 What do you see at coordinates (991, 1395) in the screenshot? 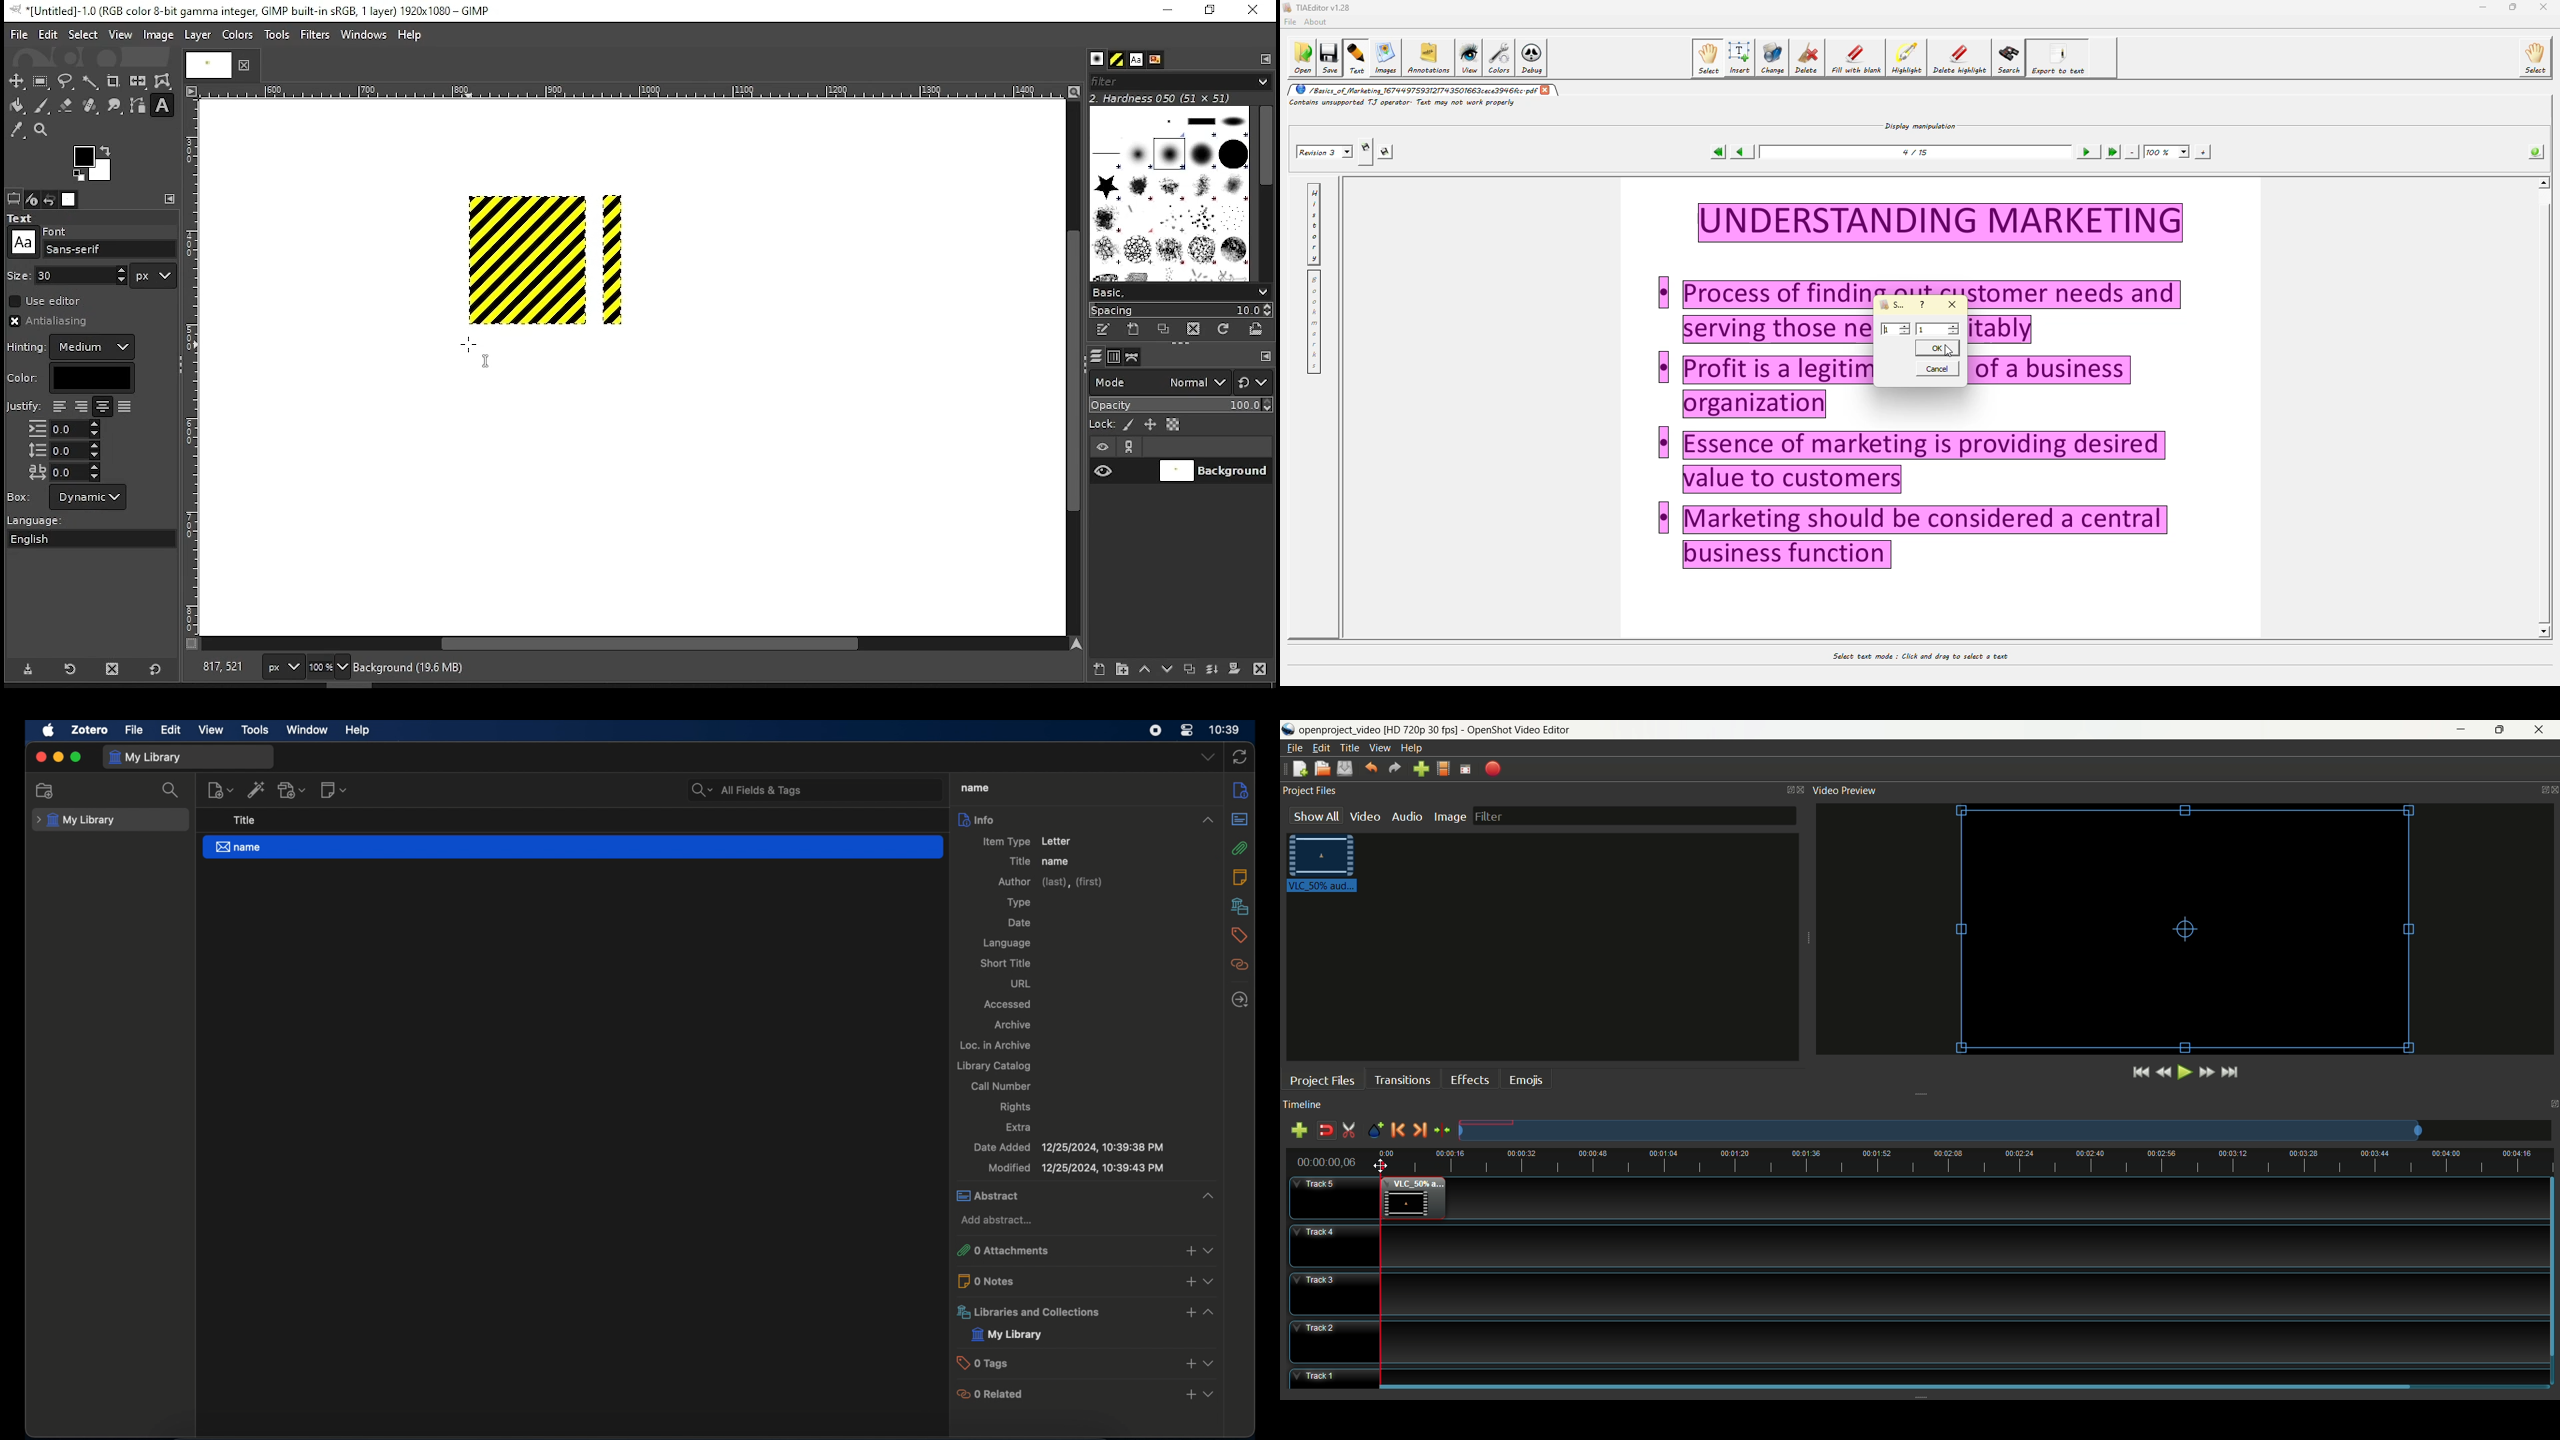
I see `0 related` at bounding box center [991, 1395].